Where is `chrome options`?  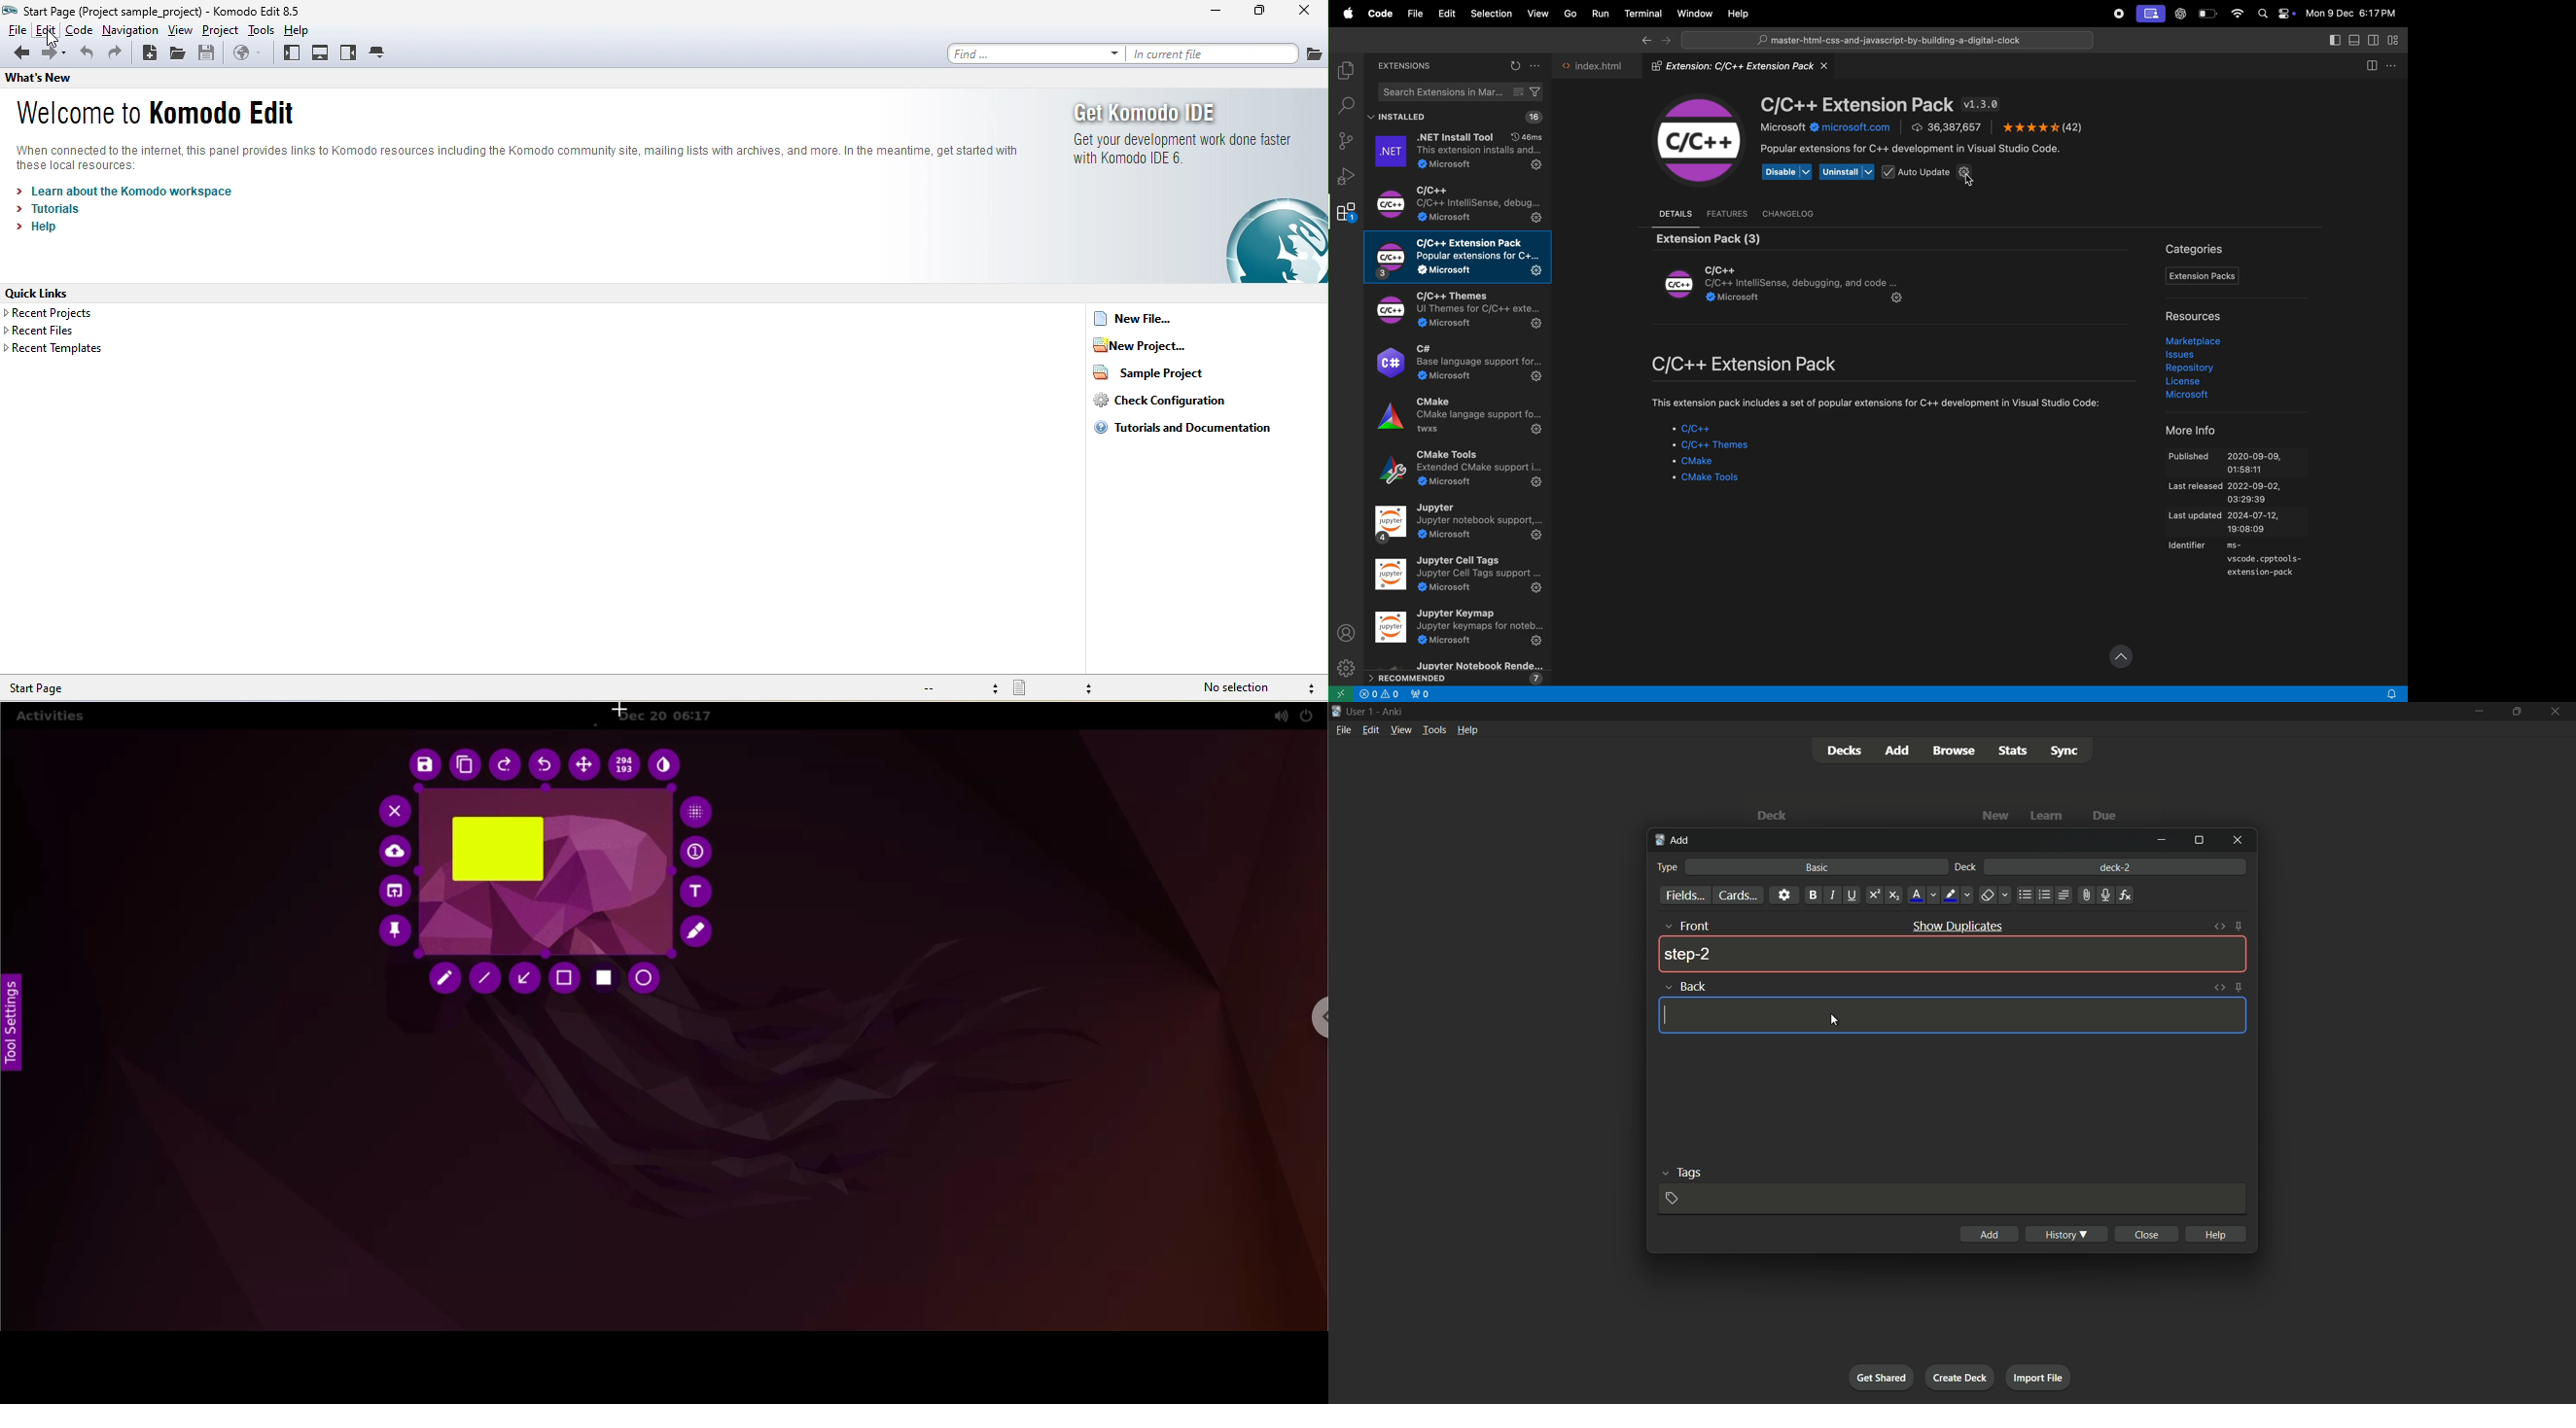
chrome options is located at coordinates (1317, 1017).